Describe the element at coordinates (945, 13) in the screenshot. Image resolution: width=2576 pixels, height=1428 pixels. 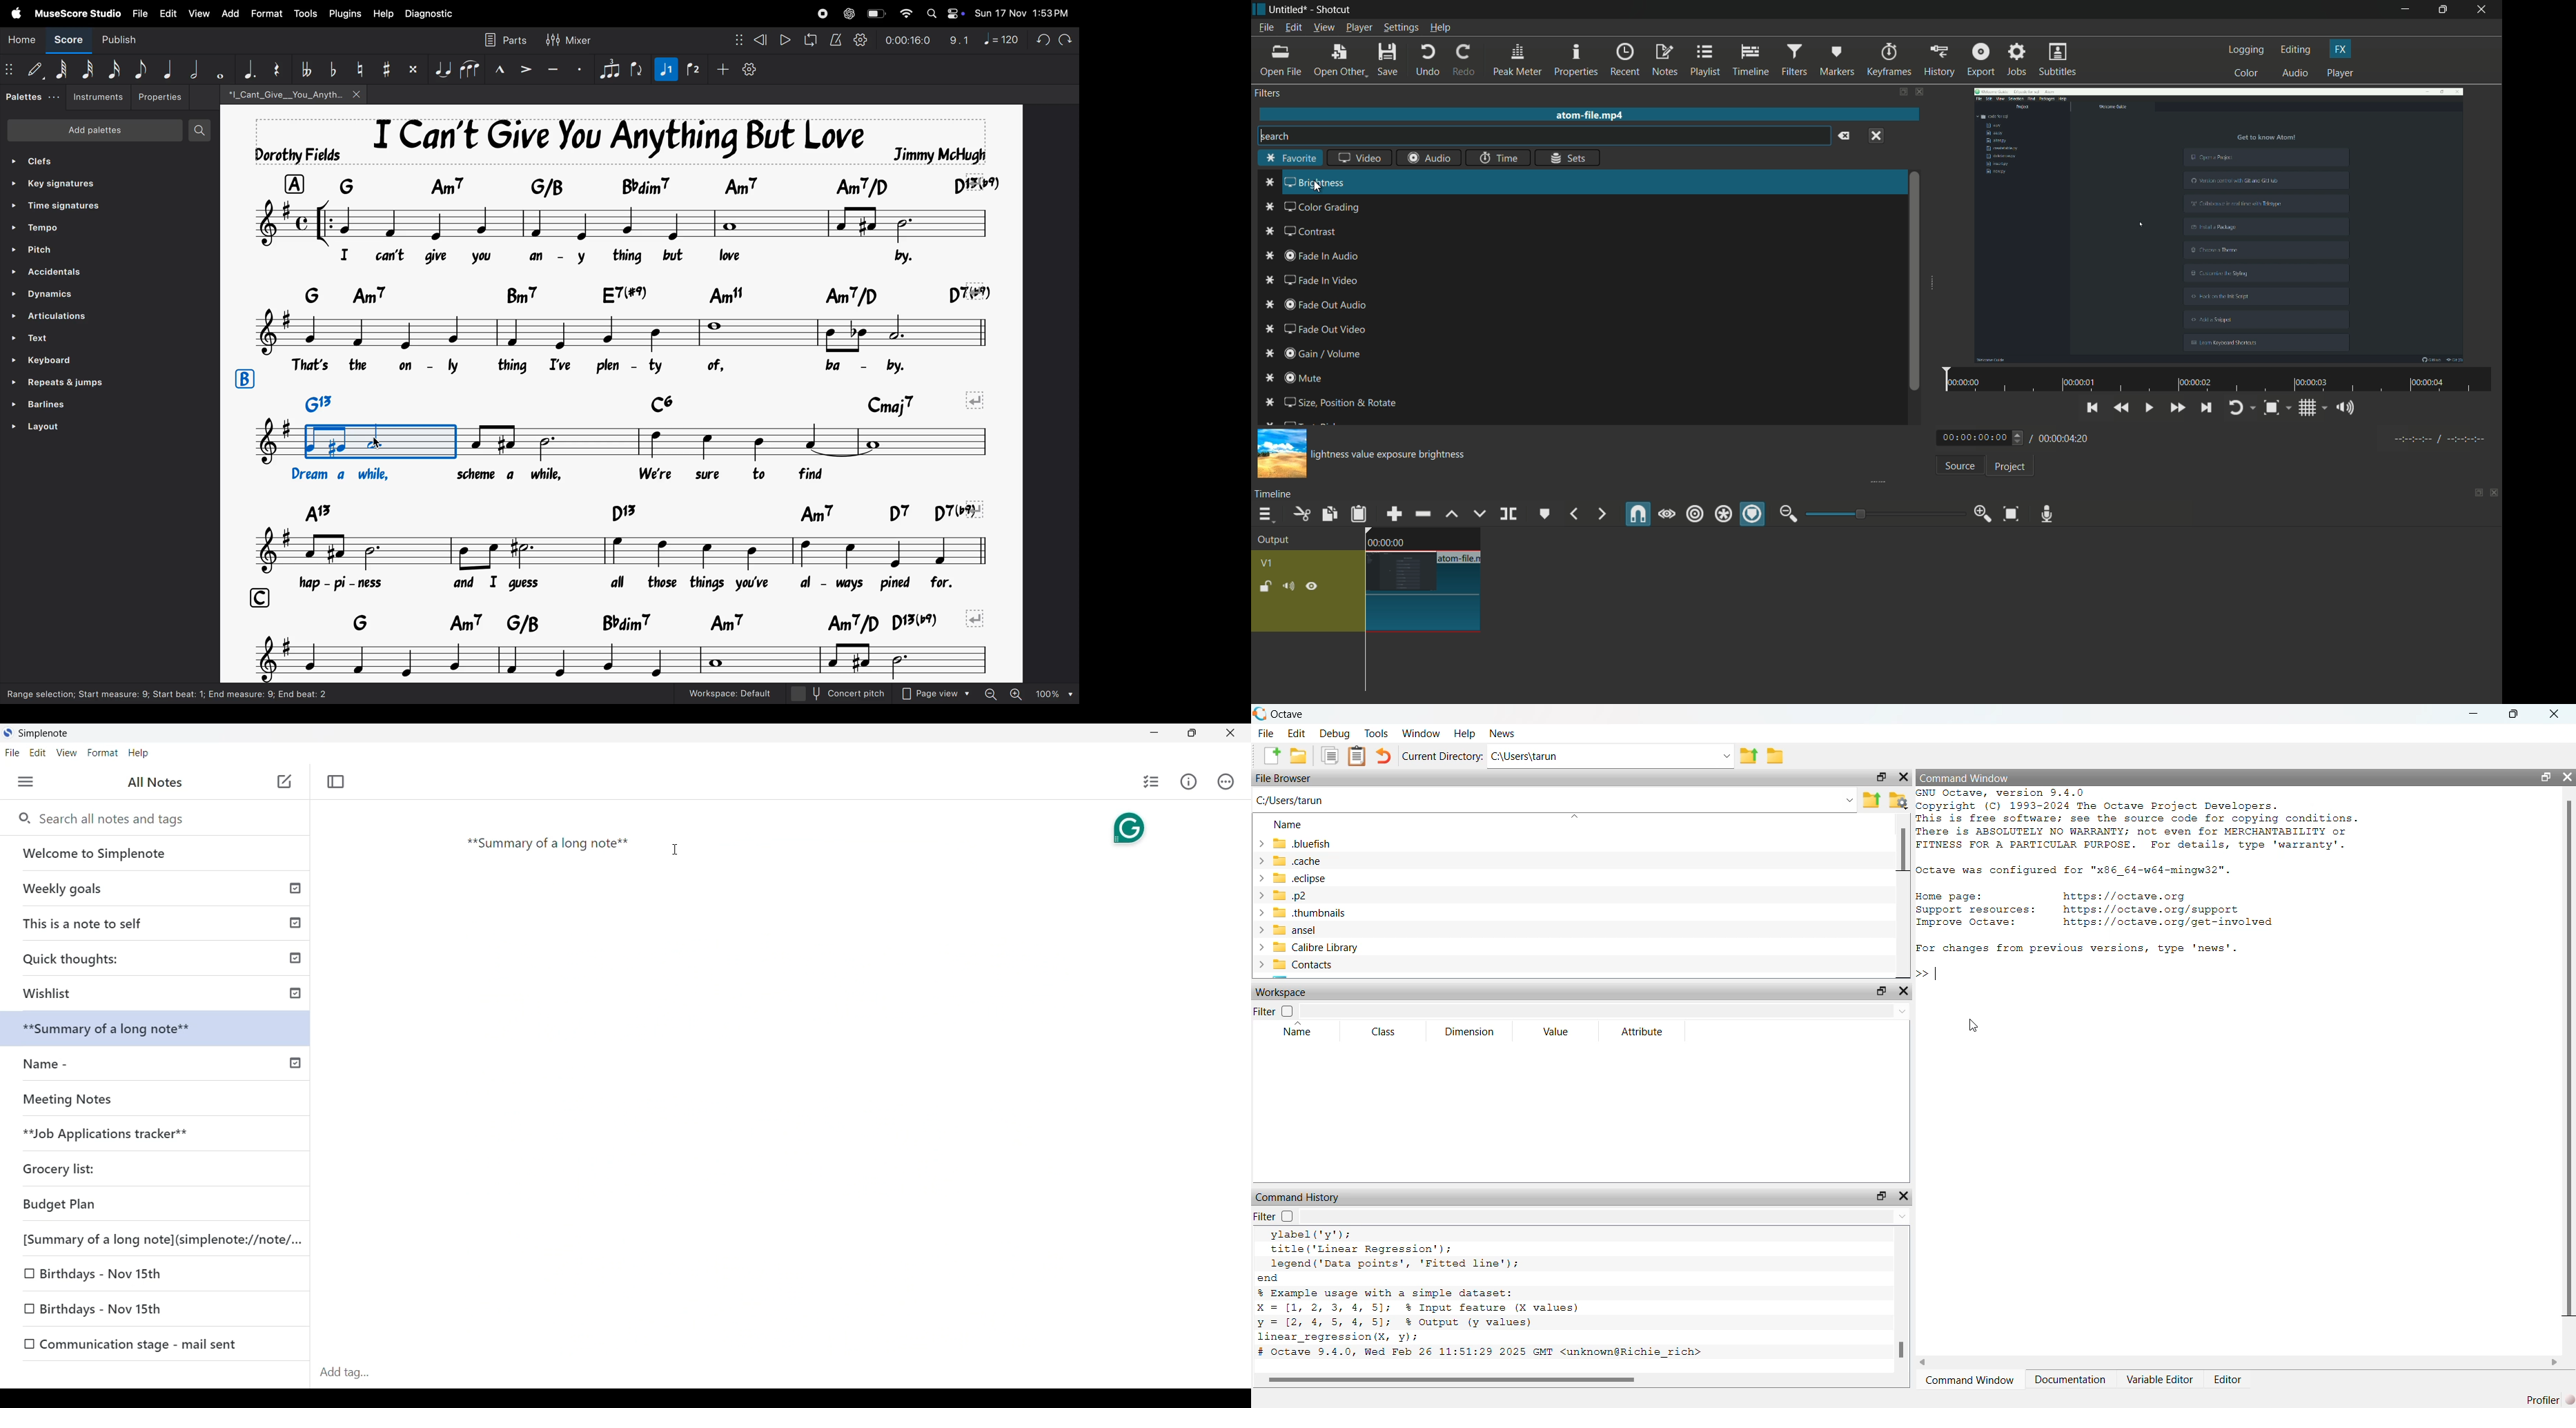
I see `Apple widgets` at that location.